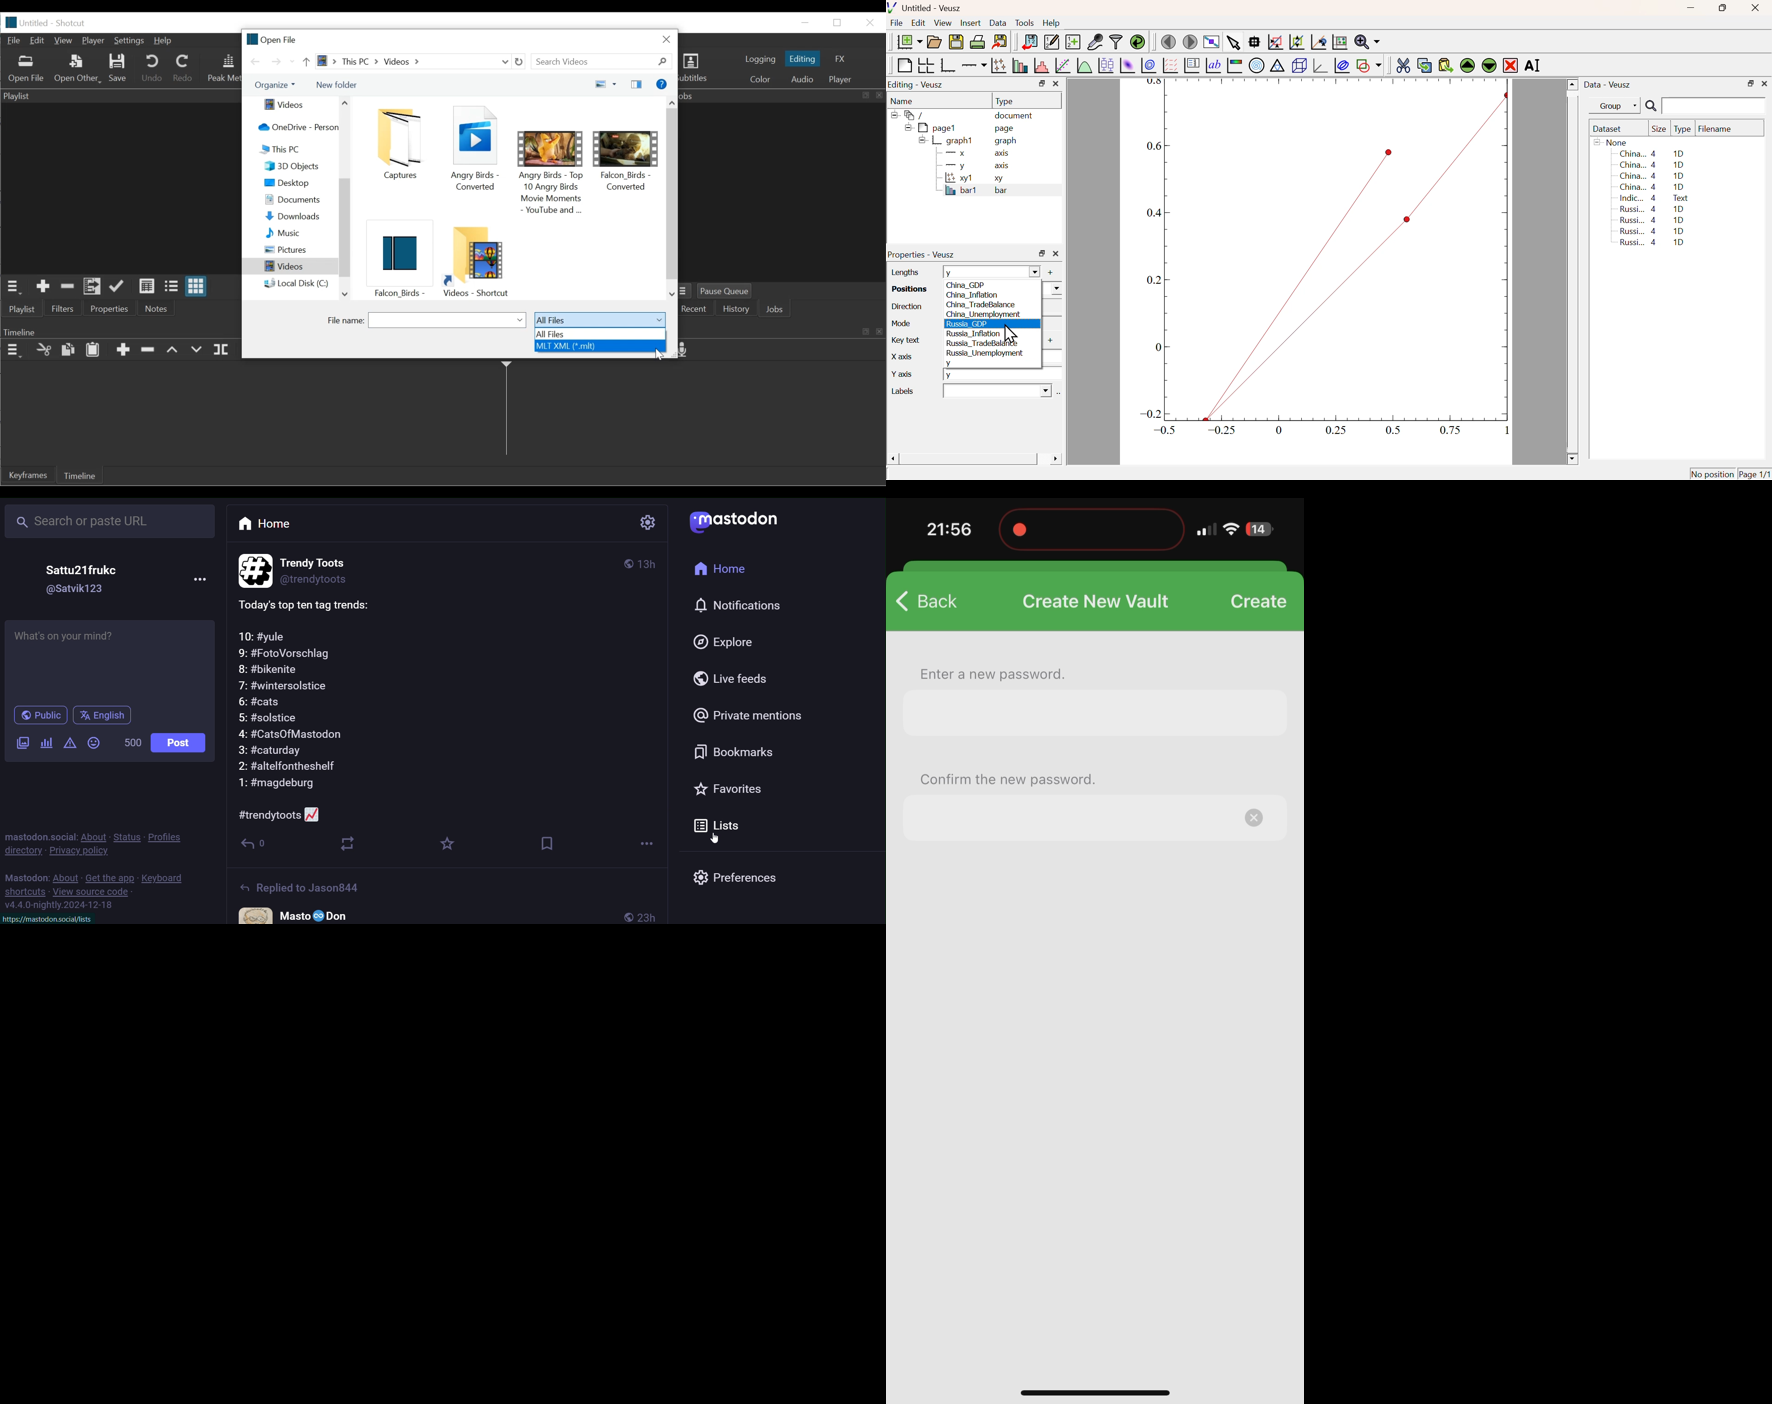 The image size is (1792, 1428). What do you see at coordinates (174, 287) in the screenshot?
I see `View as files` at bounding box center [174, 287].